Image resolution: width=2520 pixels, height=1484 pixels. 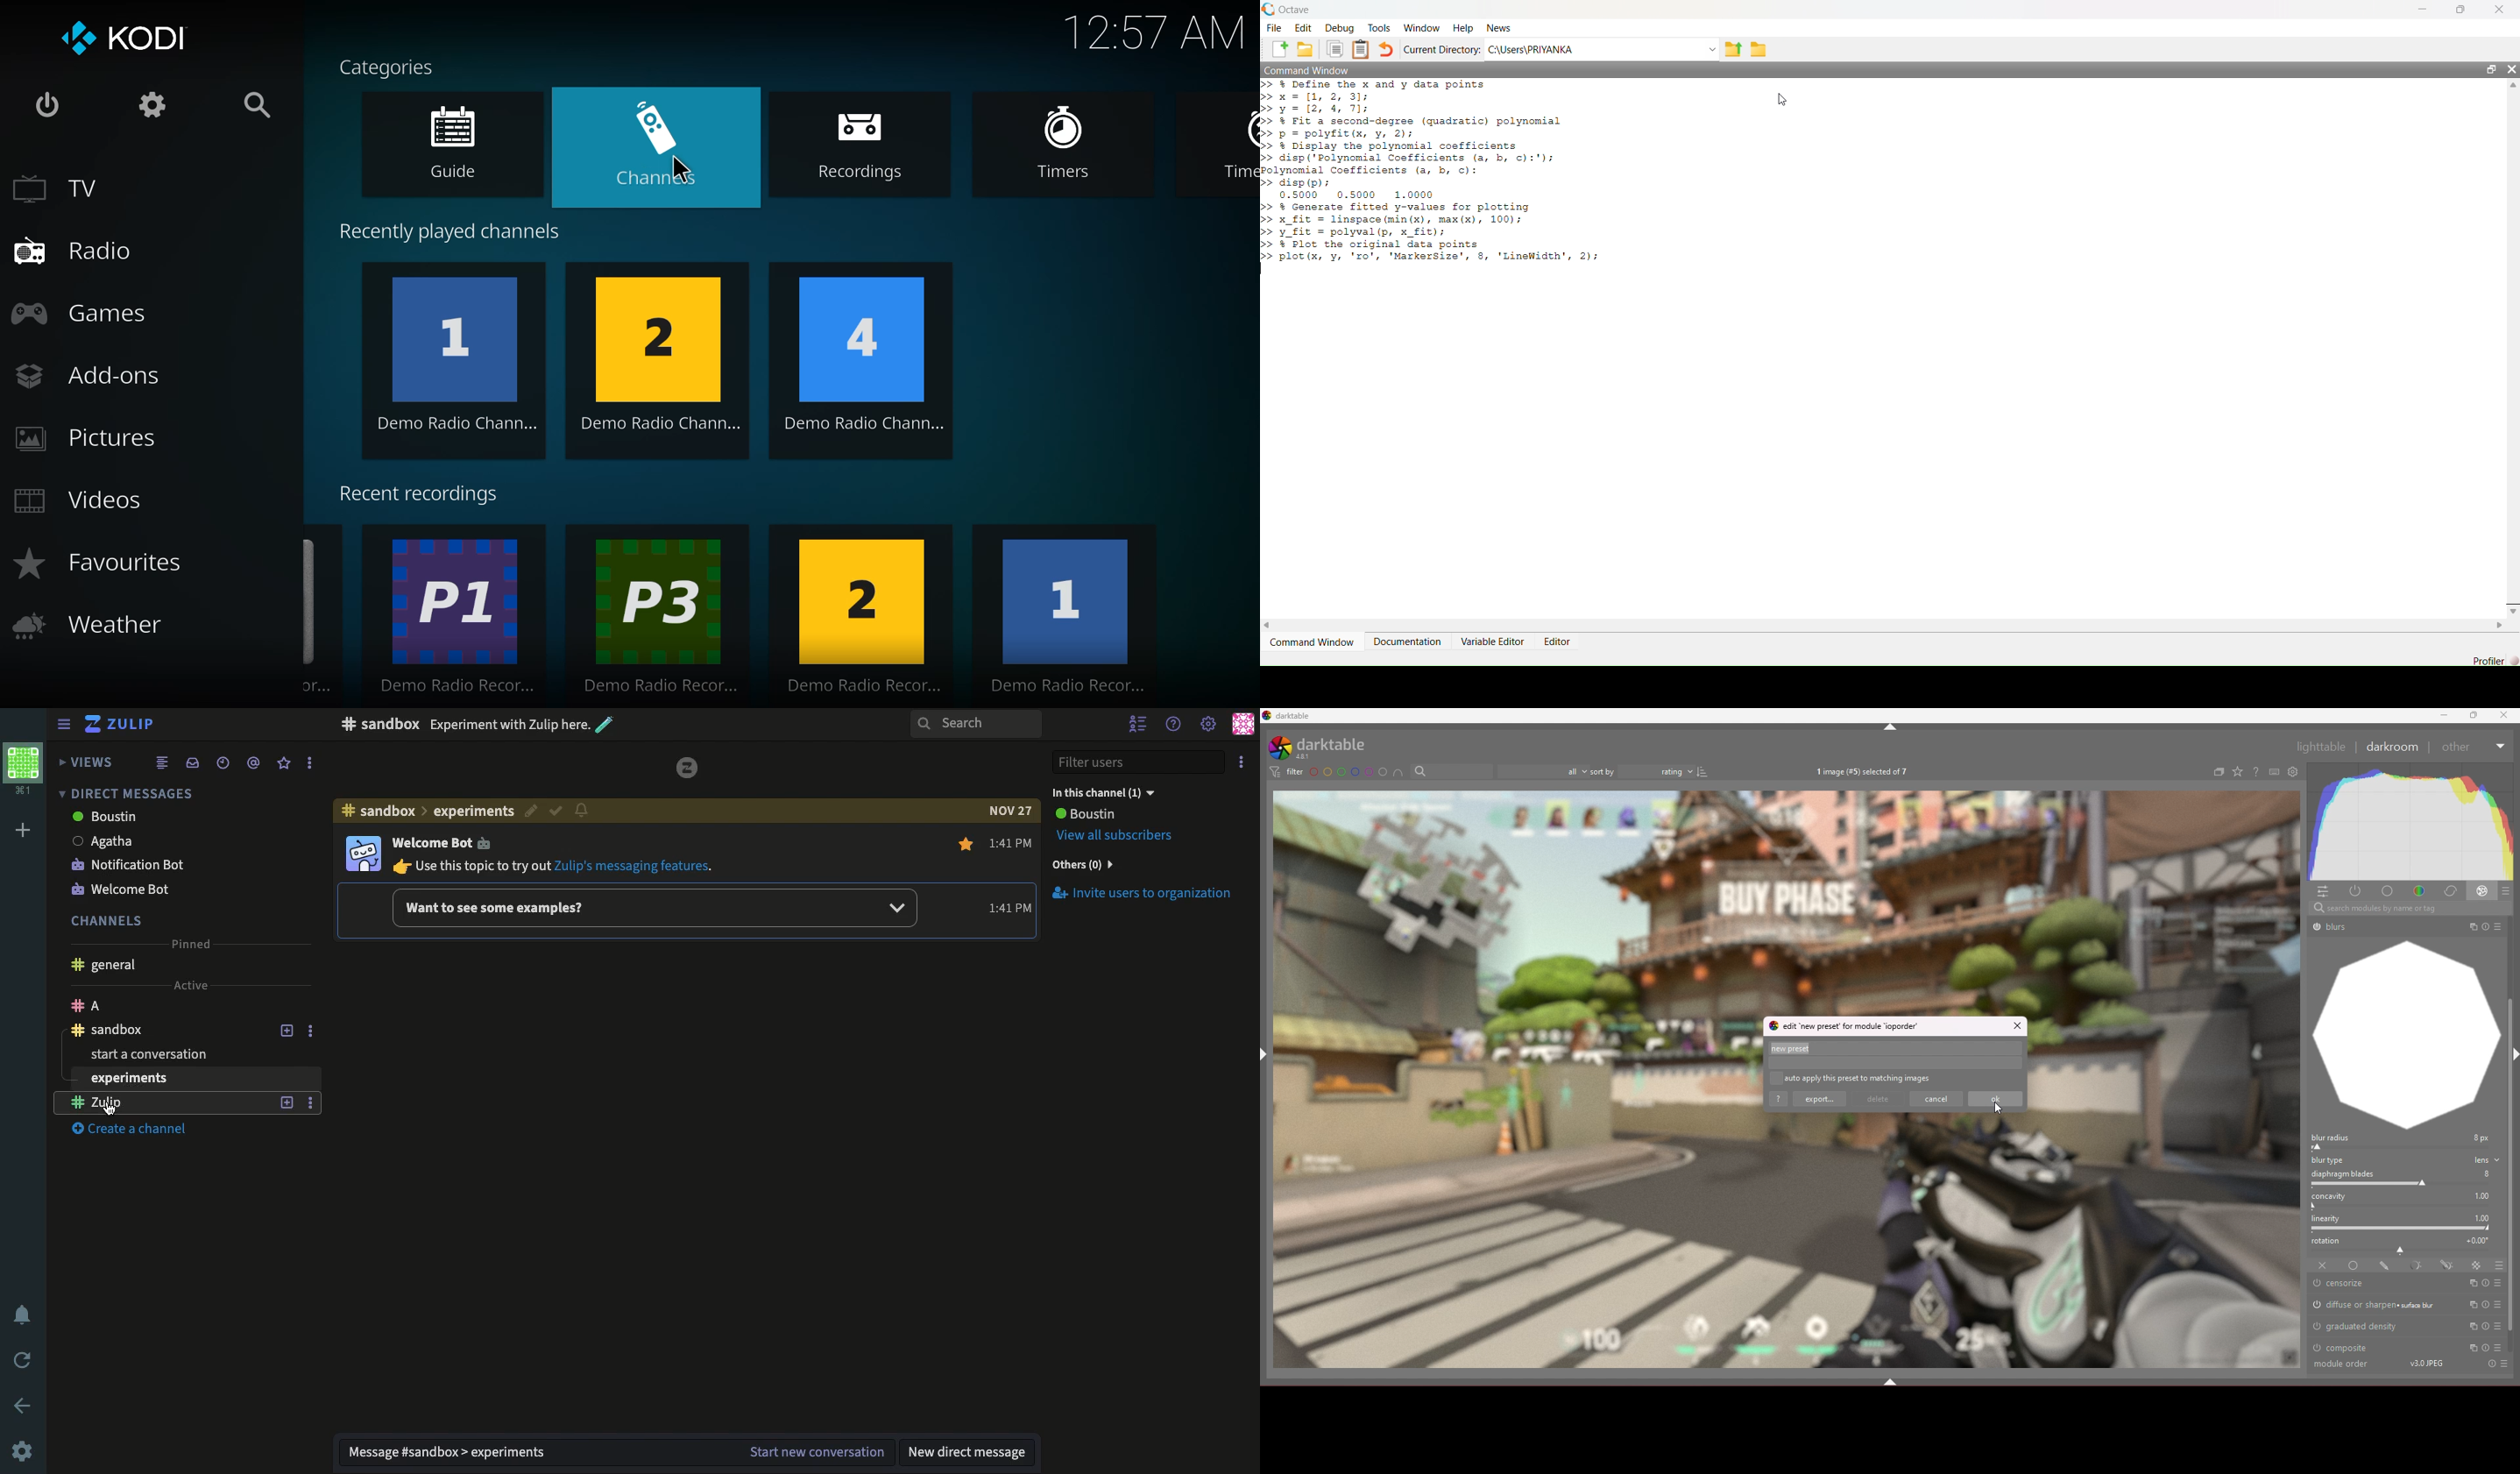 I want to click on recordings, so click(x=871, y=148).